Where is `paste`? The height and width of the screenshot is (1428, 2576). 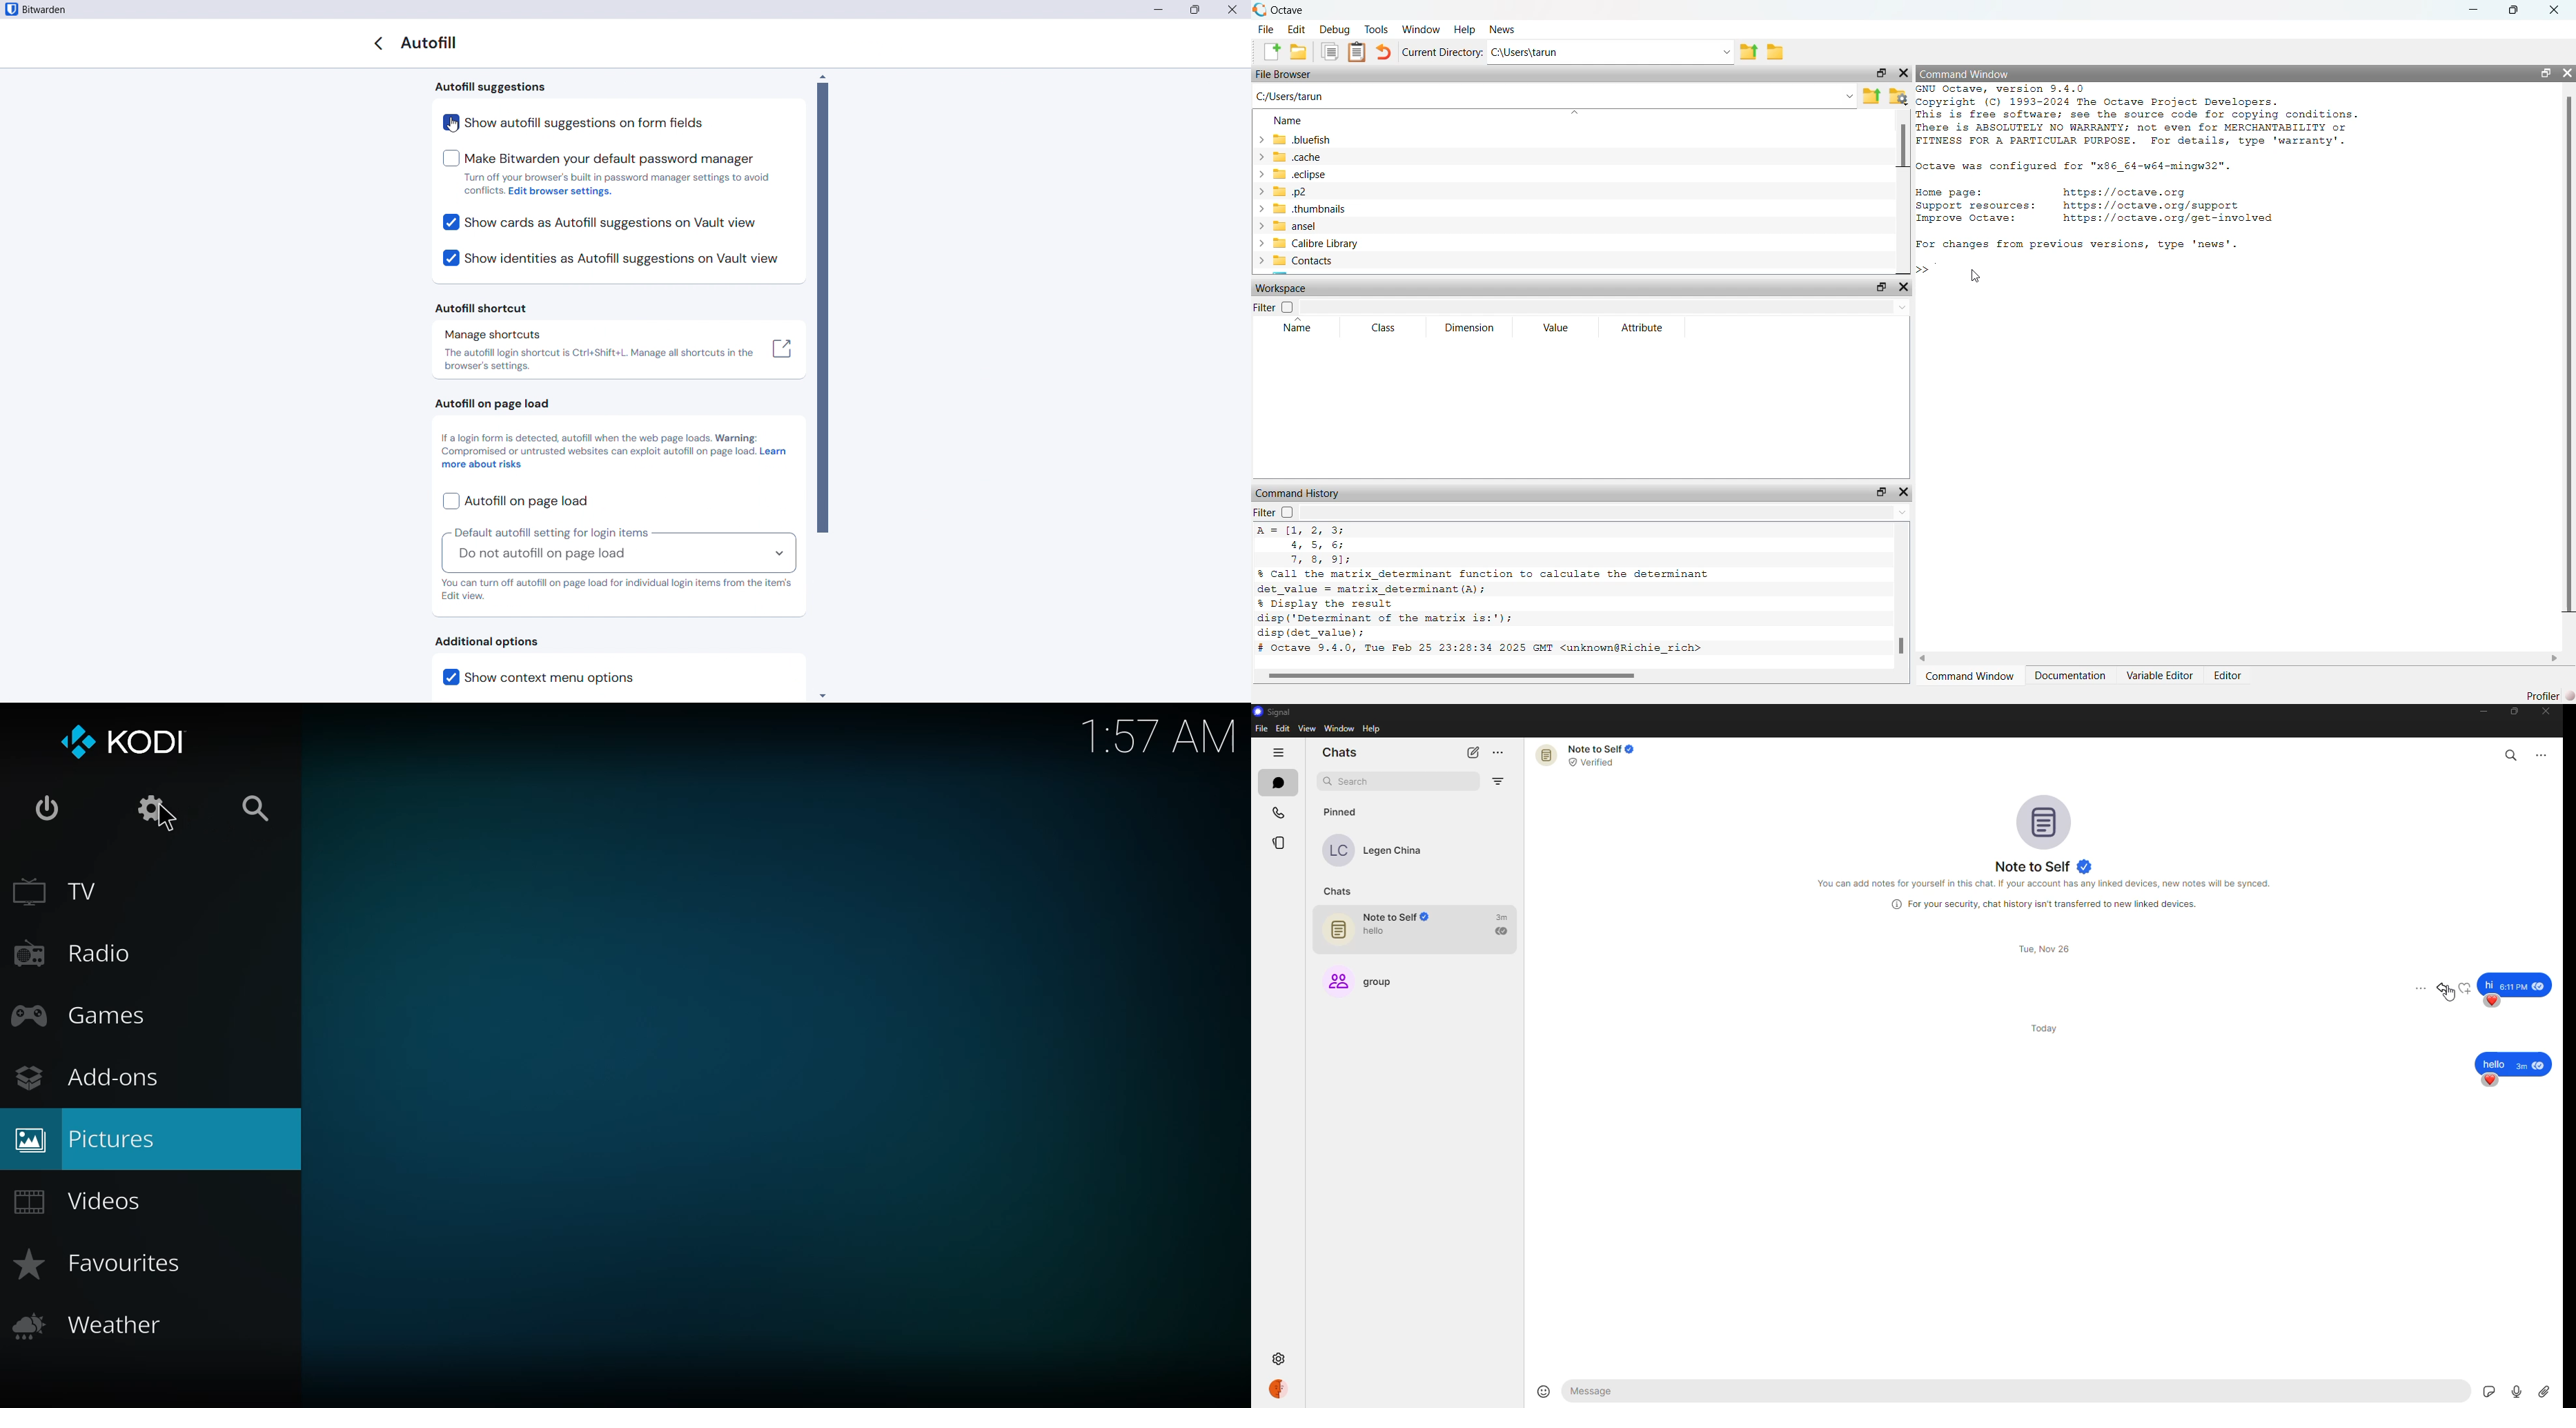 paste is located at coordinates (1357, 52).